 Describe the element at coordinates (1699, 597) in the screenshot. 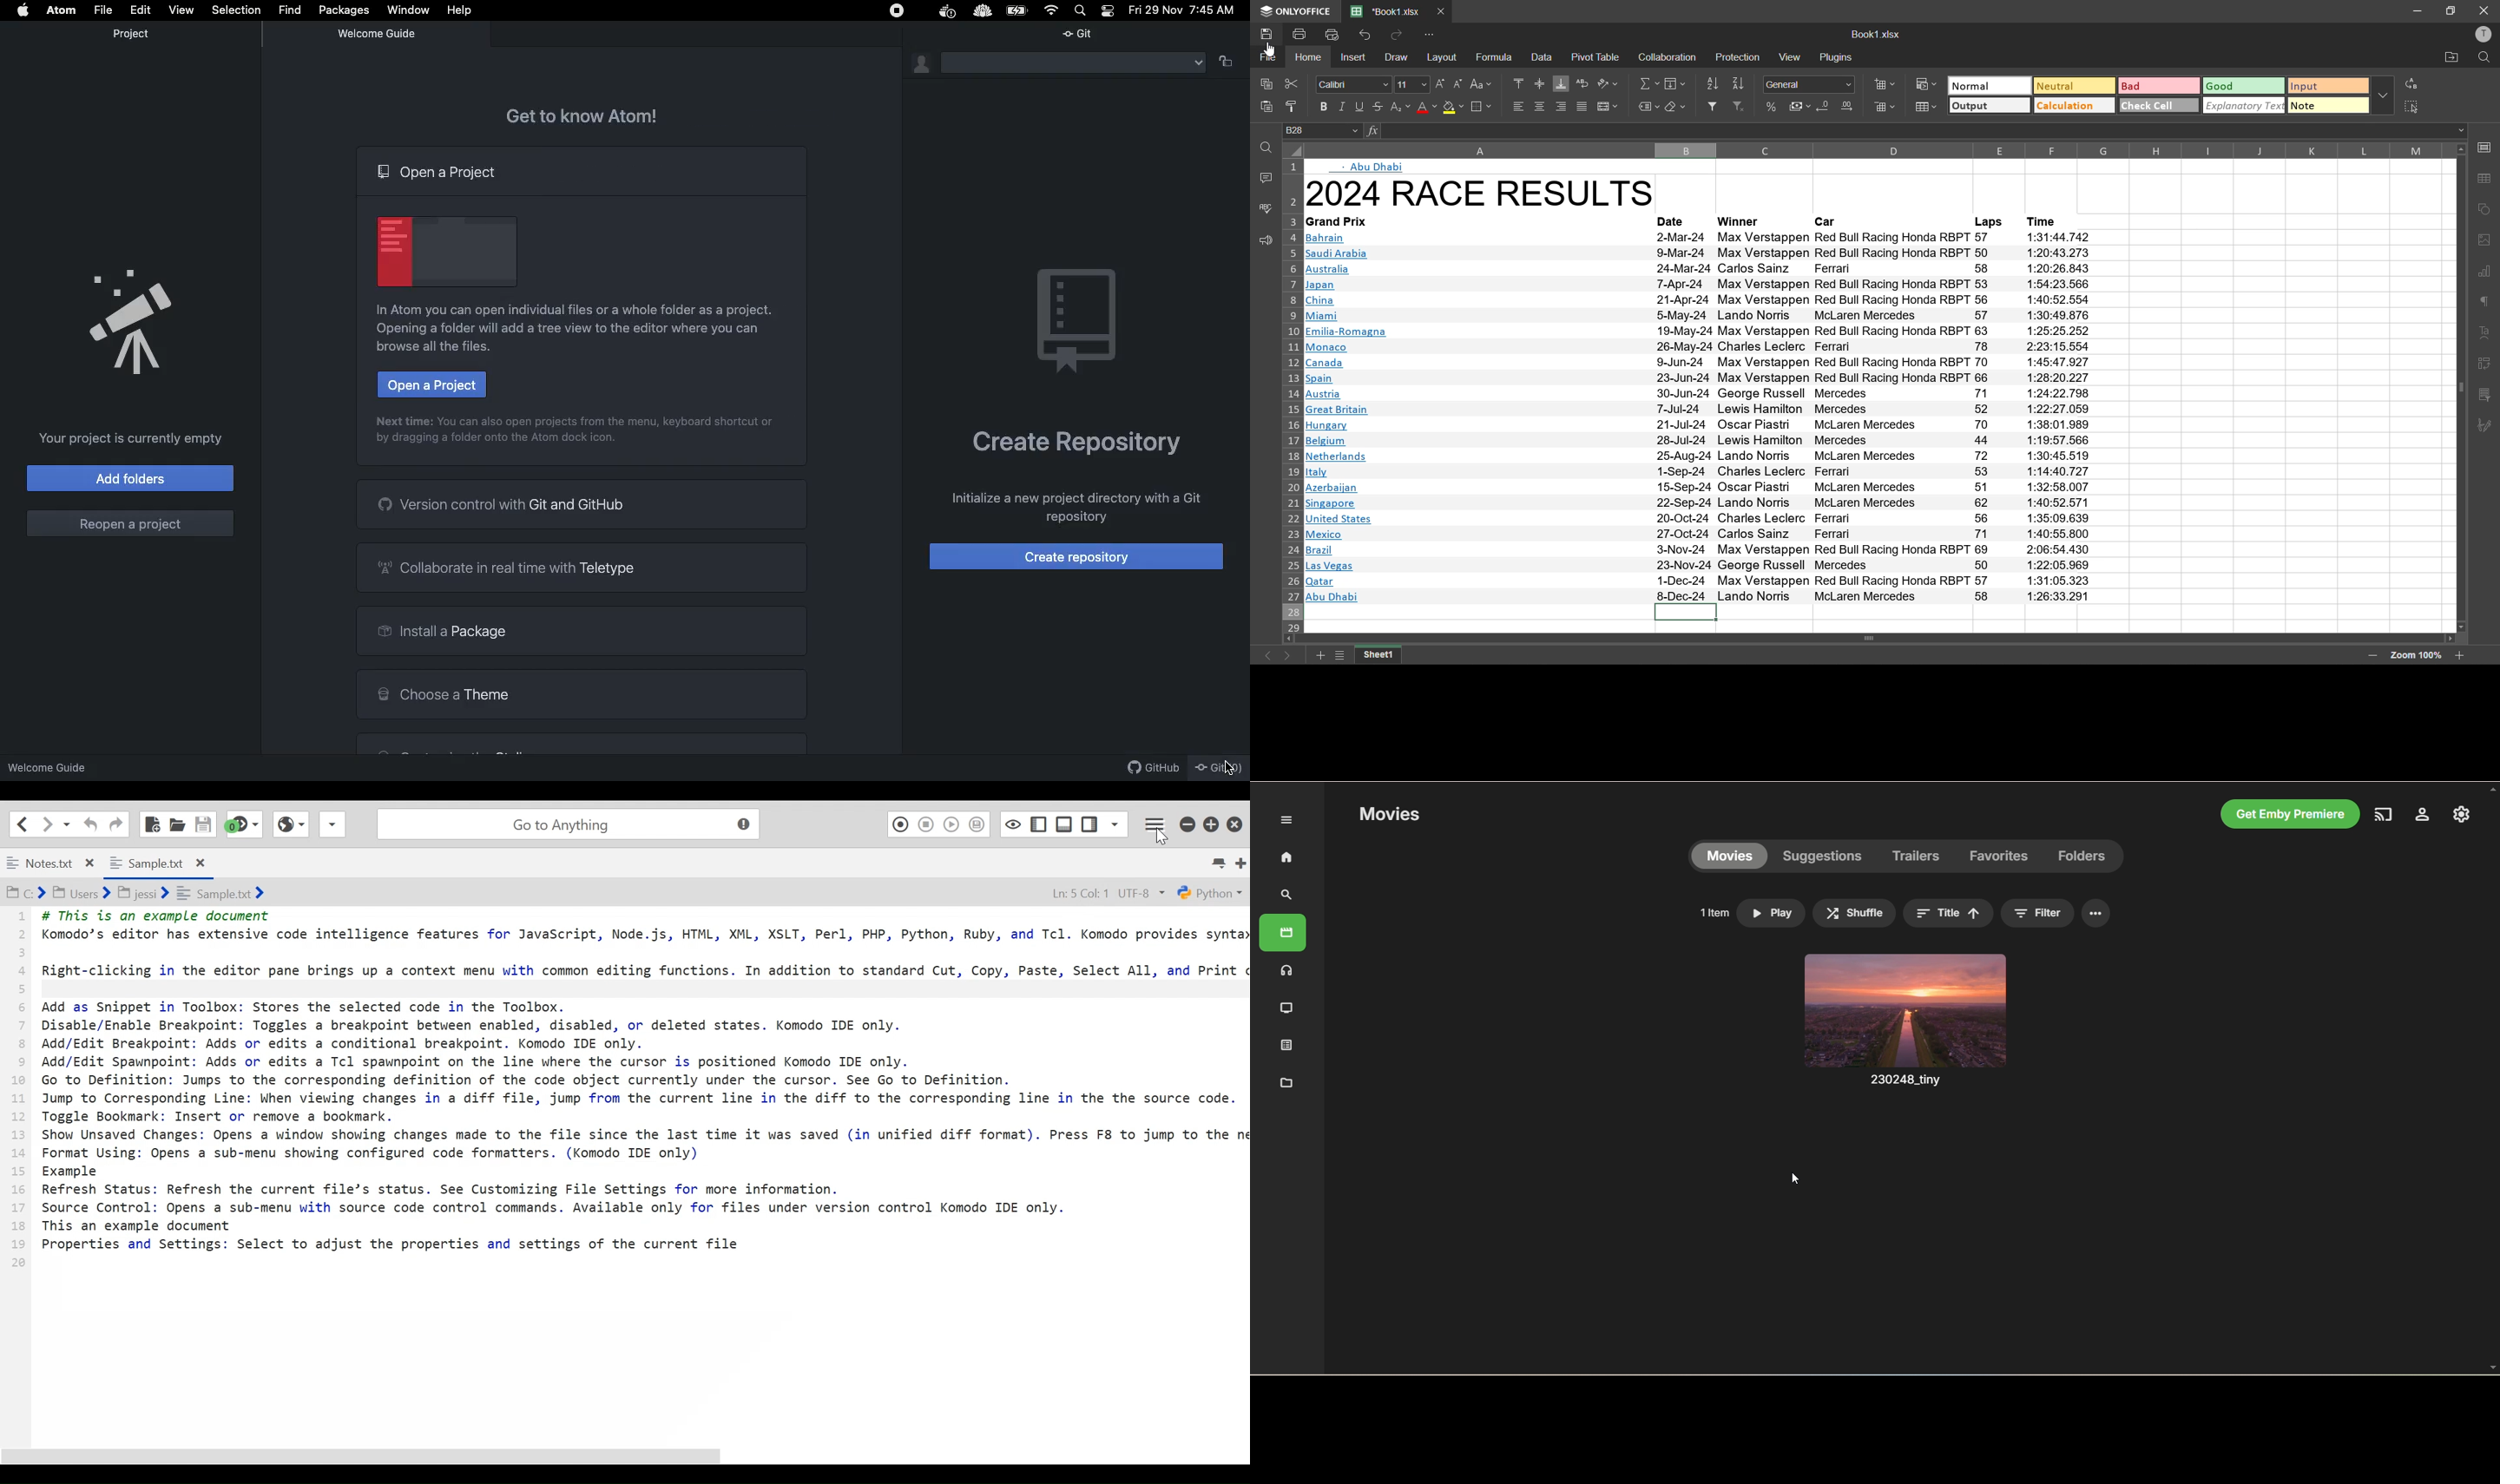

I see `#8 Abu Dhabi 8-Dec-24 Lando Norris McLaren Mercedes 58 1:26:33.291` at that location.